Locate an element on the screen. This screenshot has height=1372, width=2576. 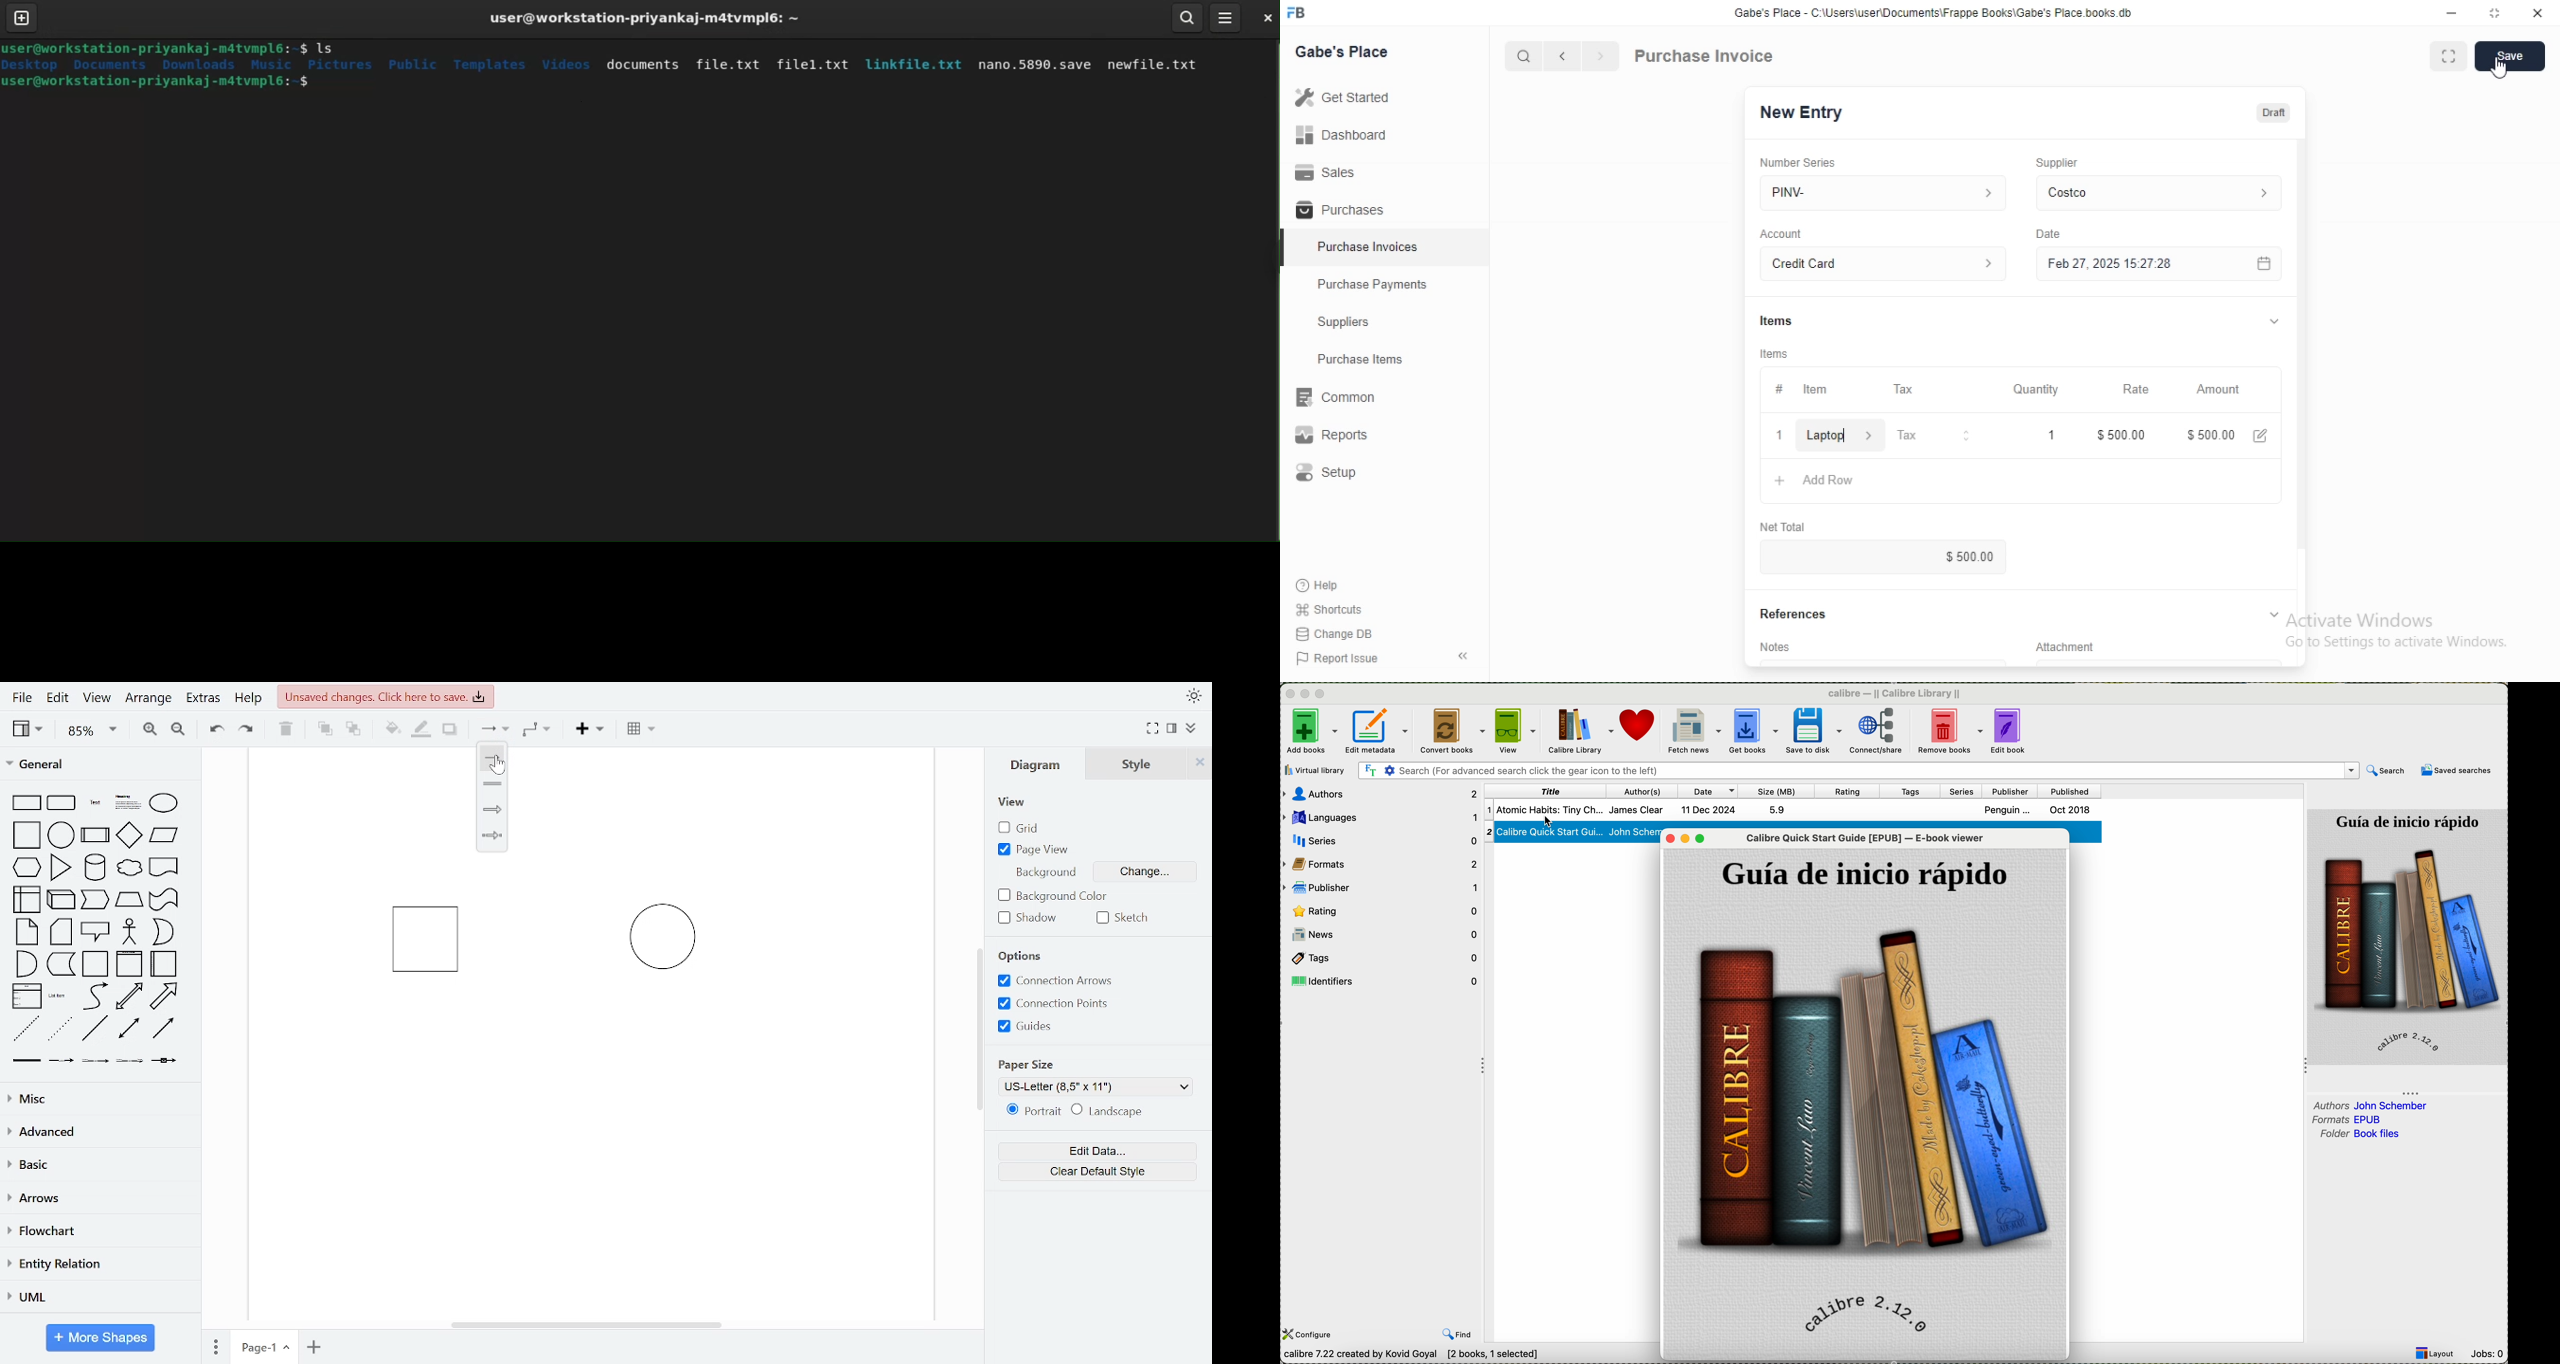
Attachment is located at coordinates (2065, 646).